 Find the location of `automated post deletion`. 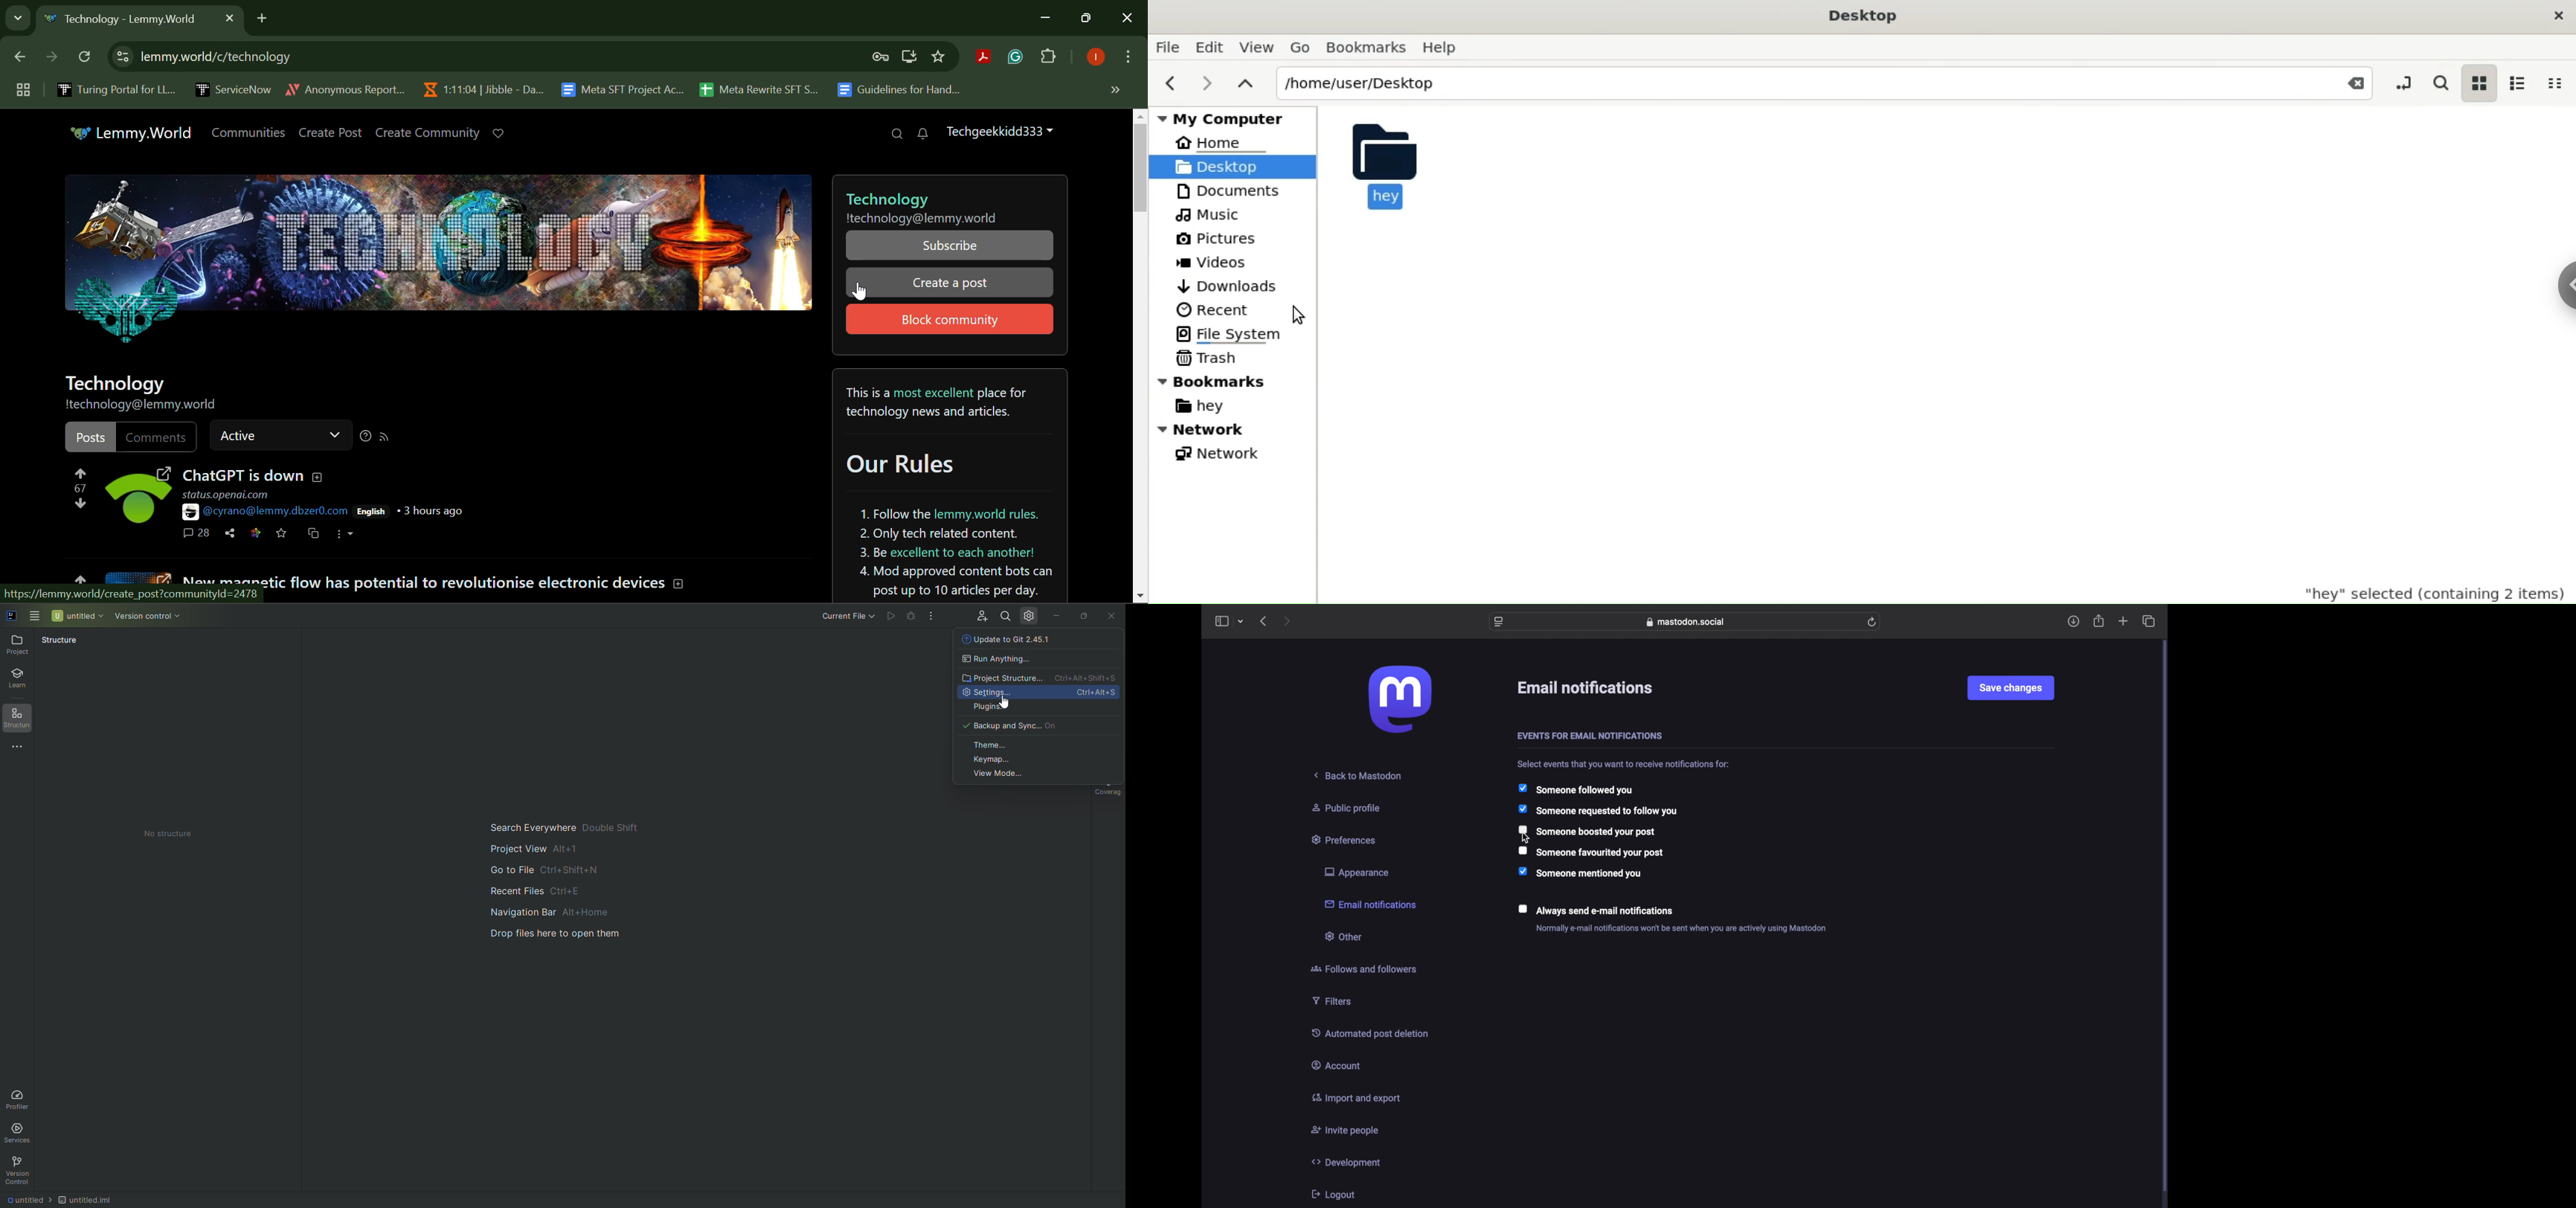

automated post deletion is located at coordinates (1370, 1033).